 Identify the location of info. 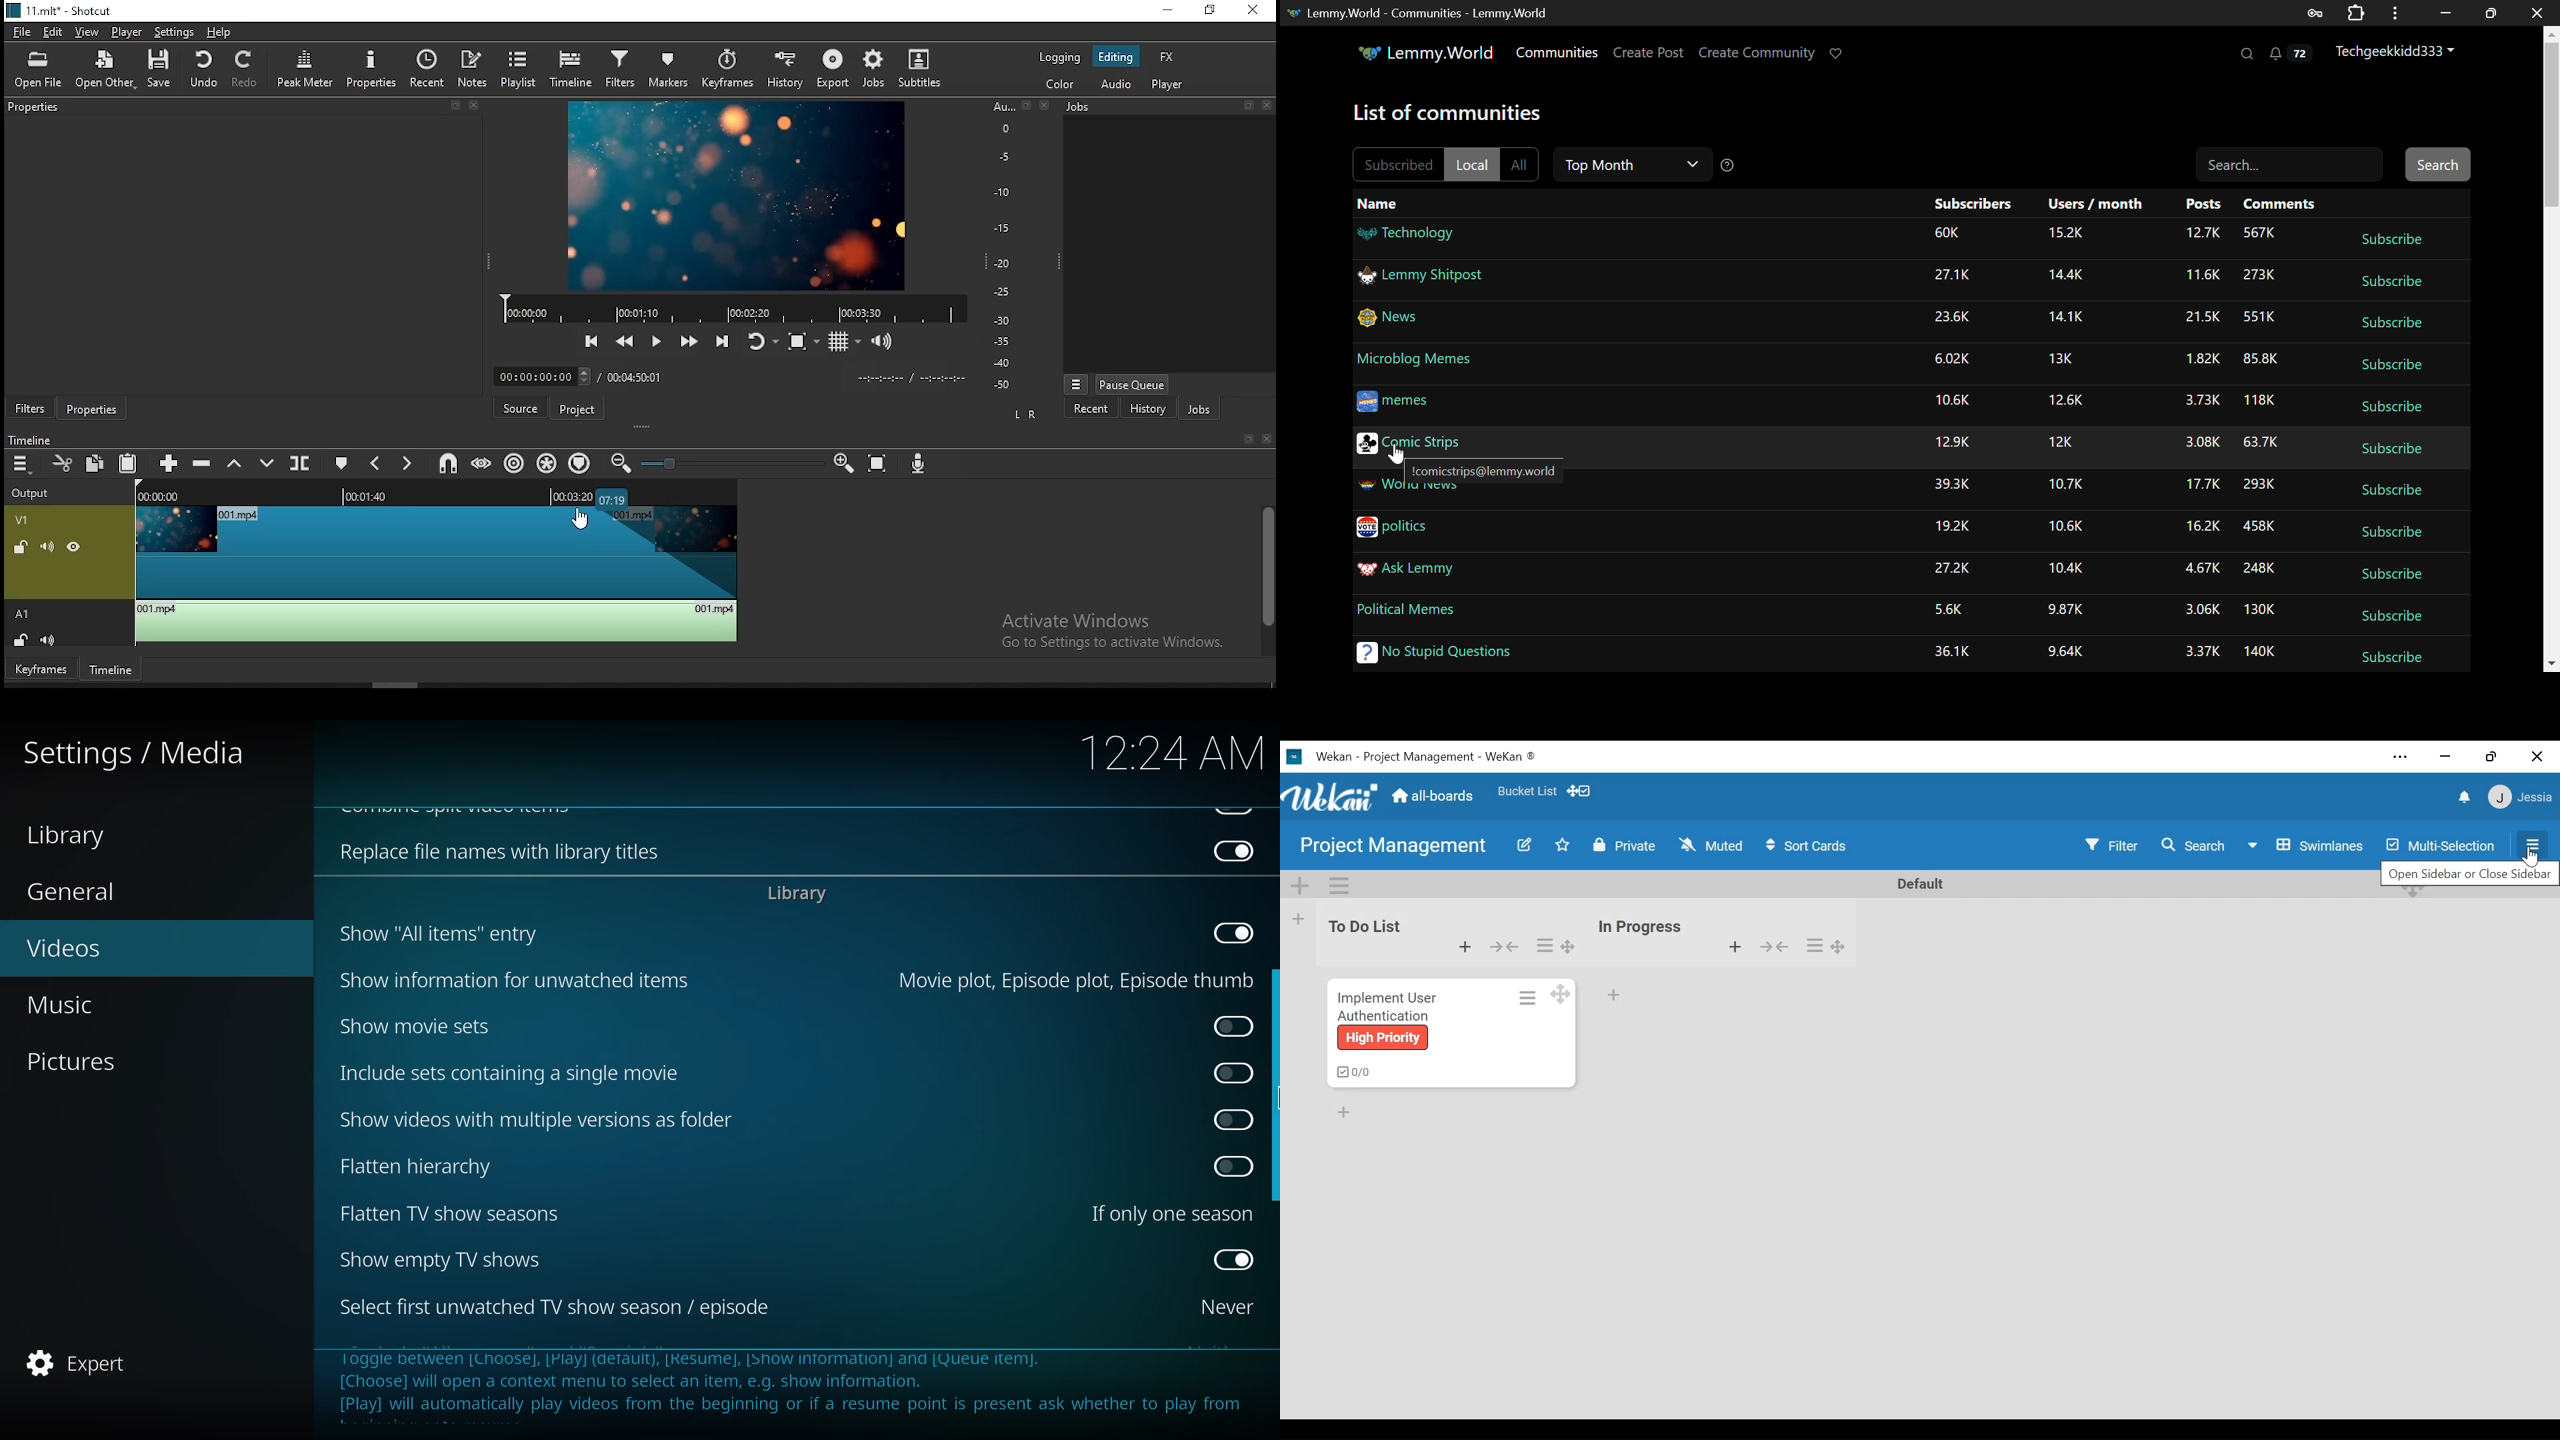
(800, 1388).